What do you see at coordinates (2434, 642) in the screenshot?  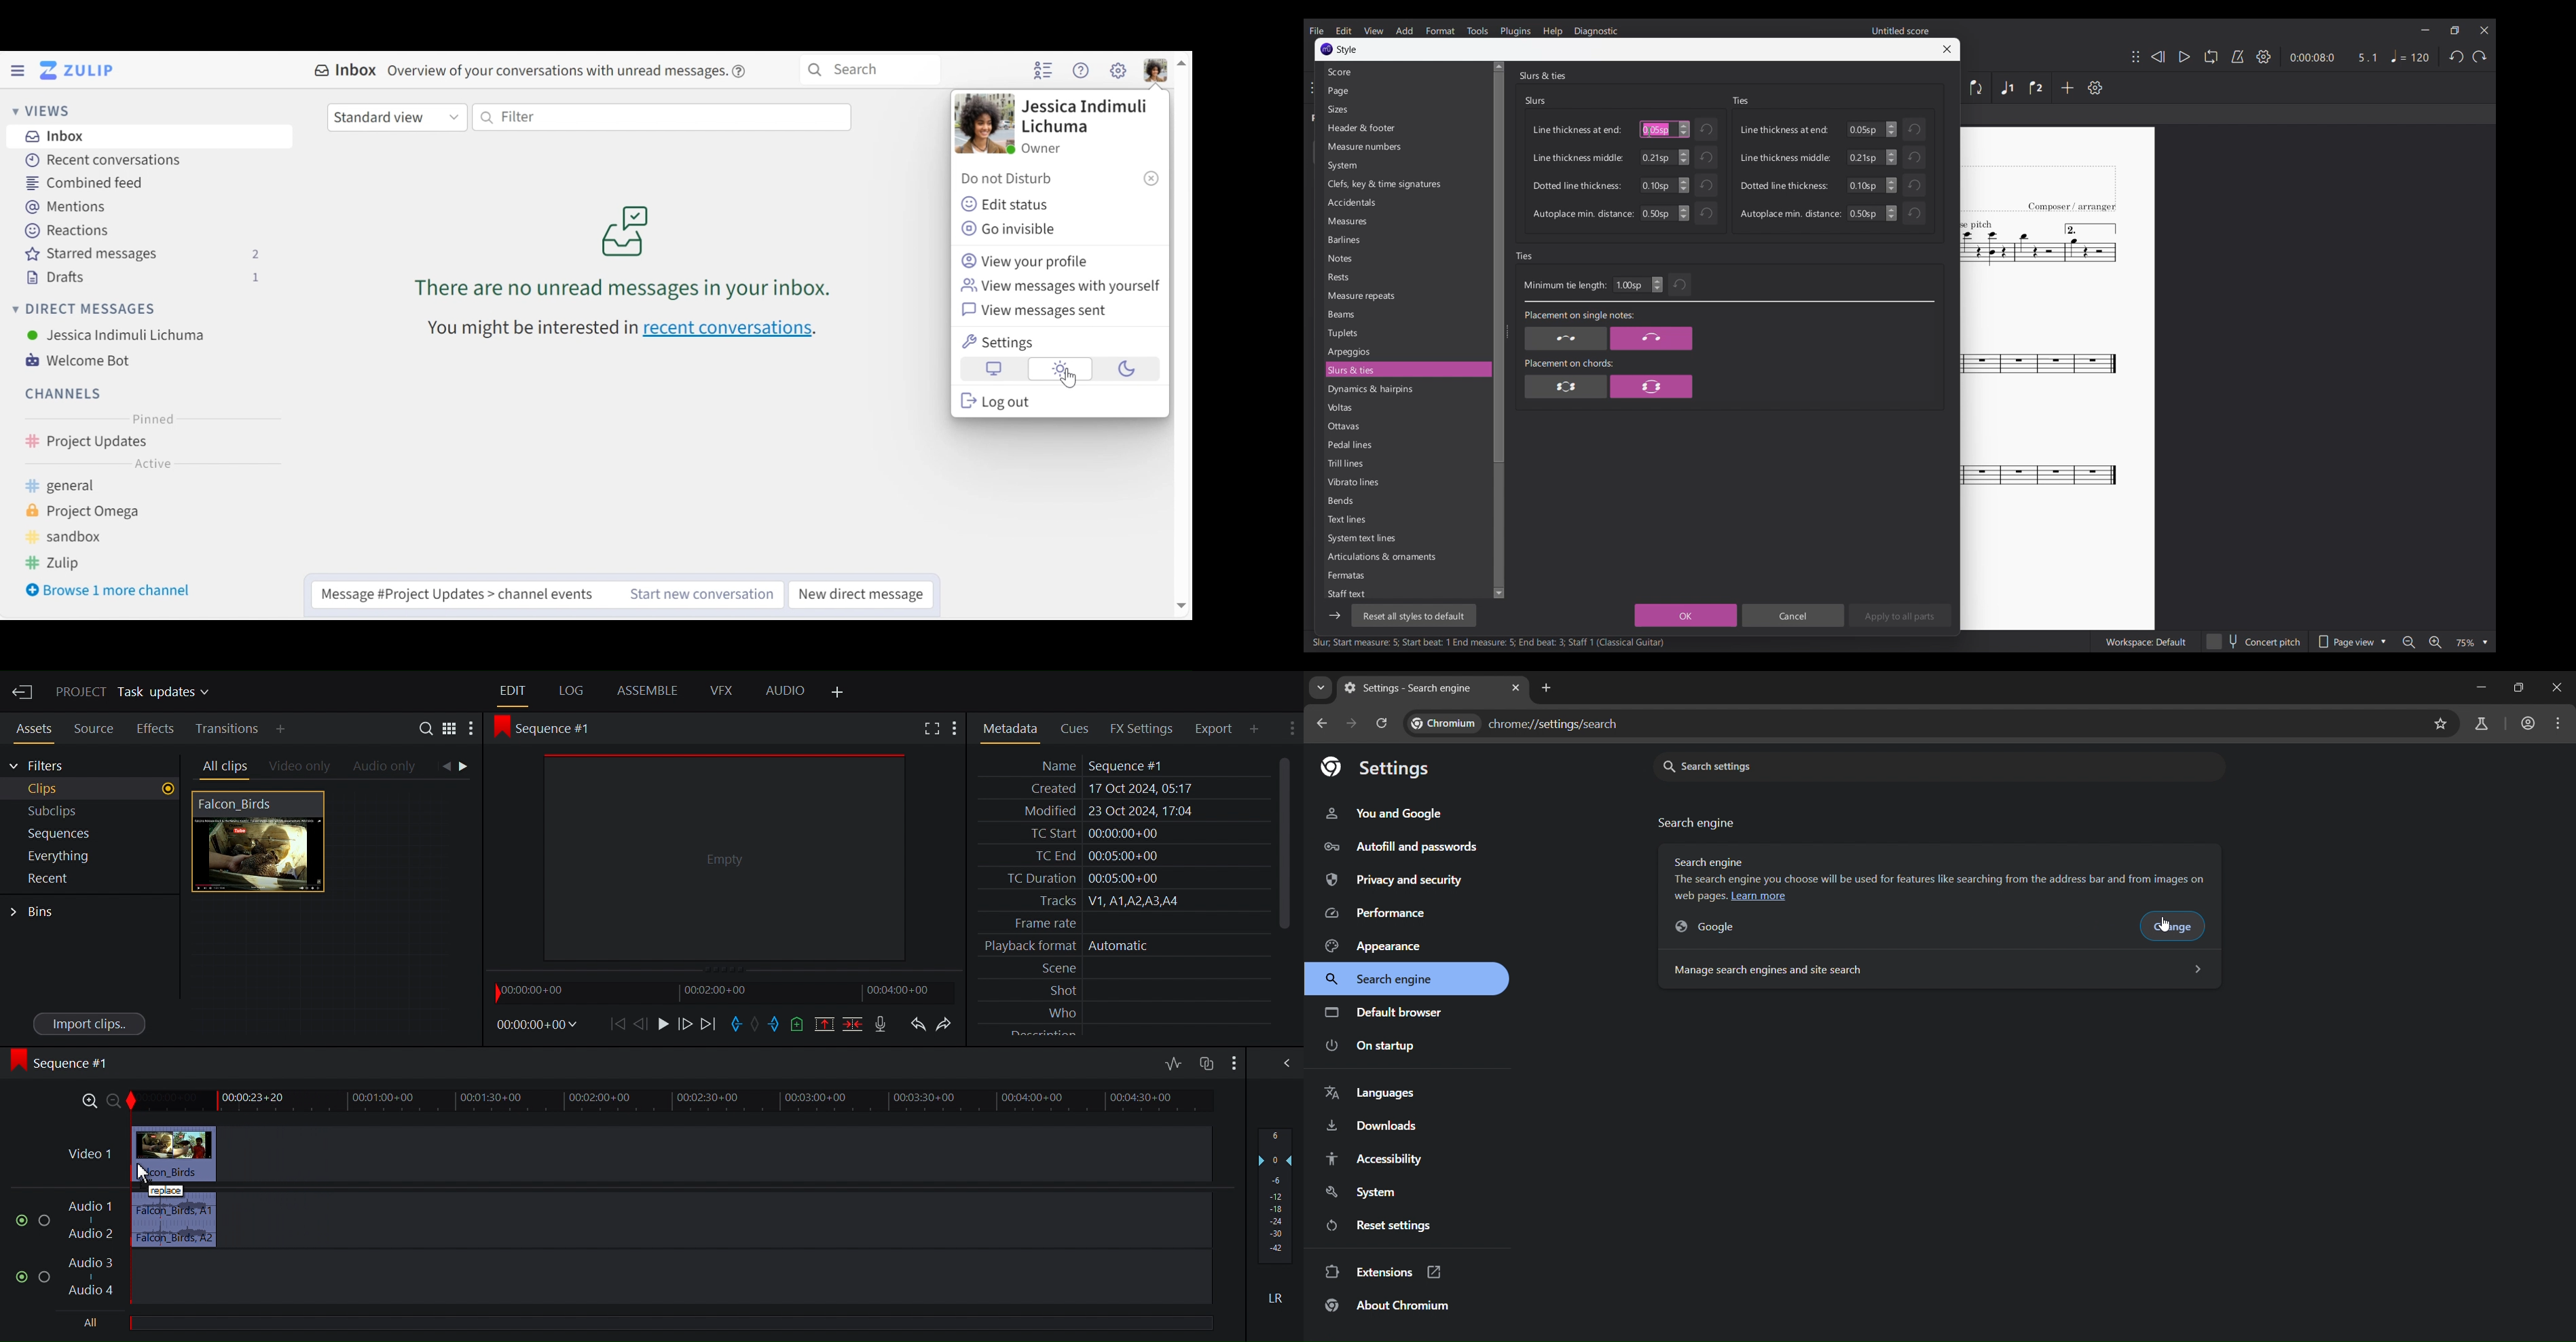 I see `Zoom in` at bounding box center [2434, 642].